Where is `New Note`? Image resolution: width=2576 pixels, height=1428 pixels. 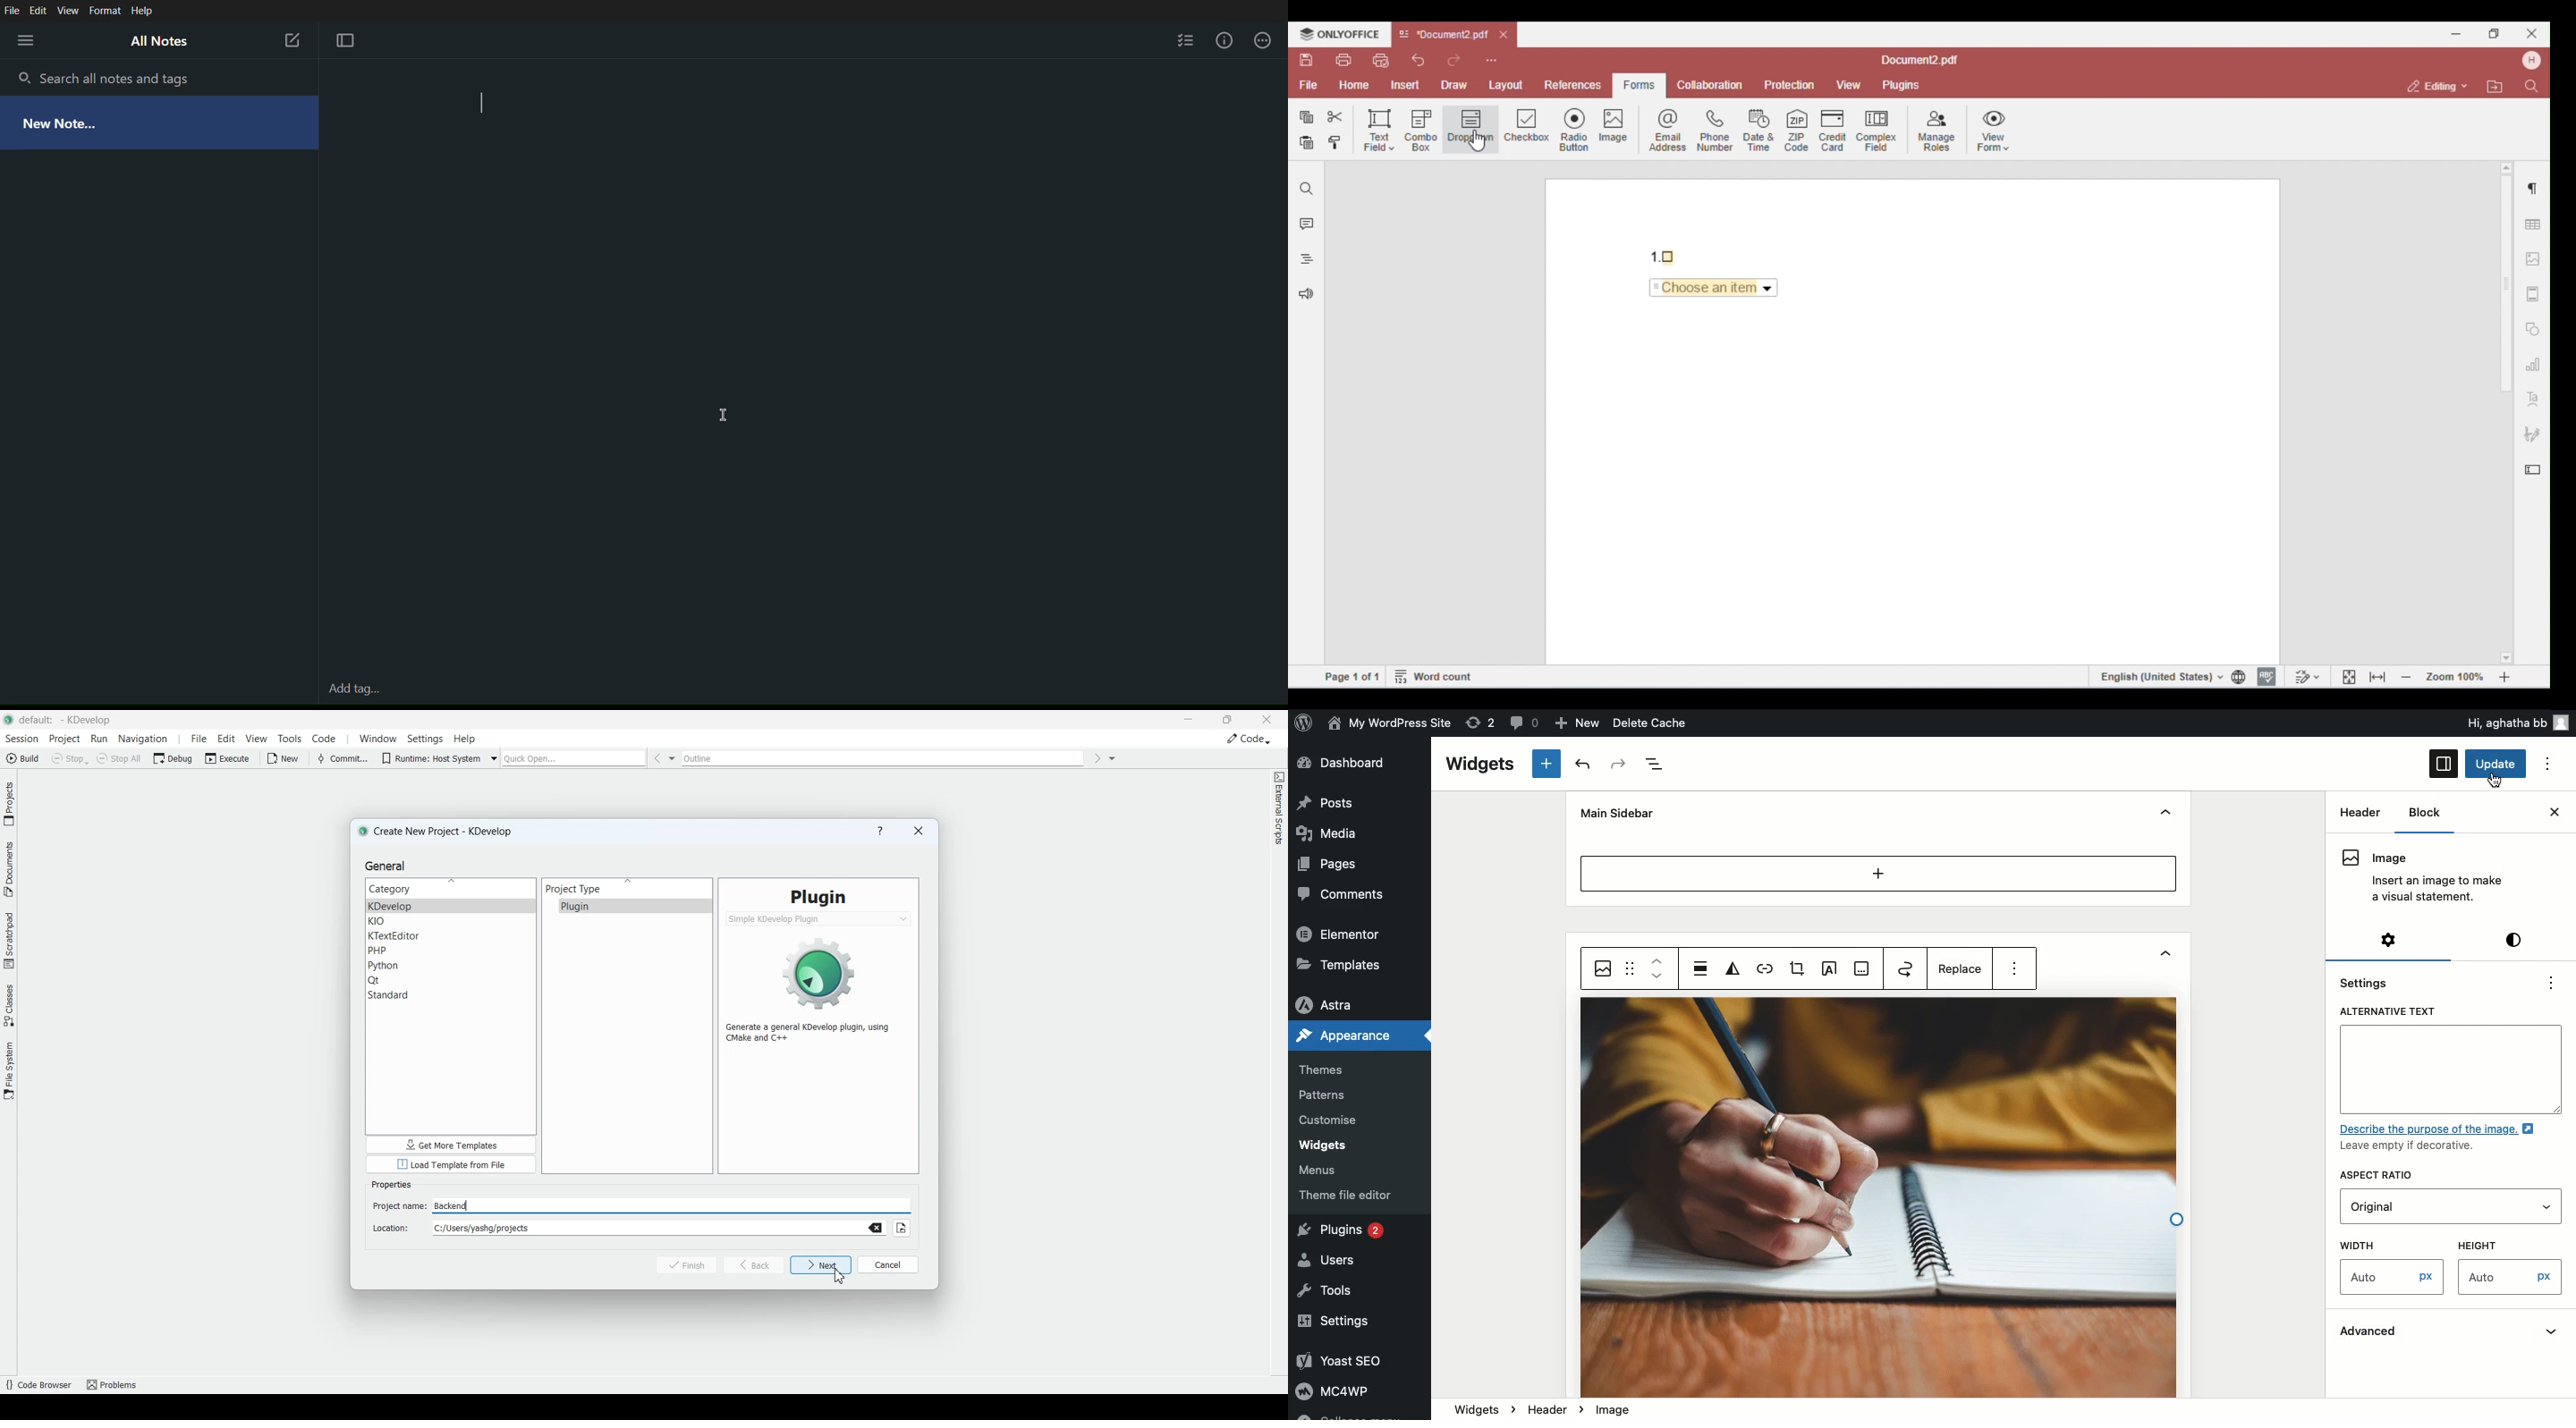 New Note is located at coordinates (119, 124).